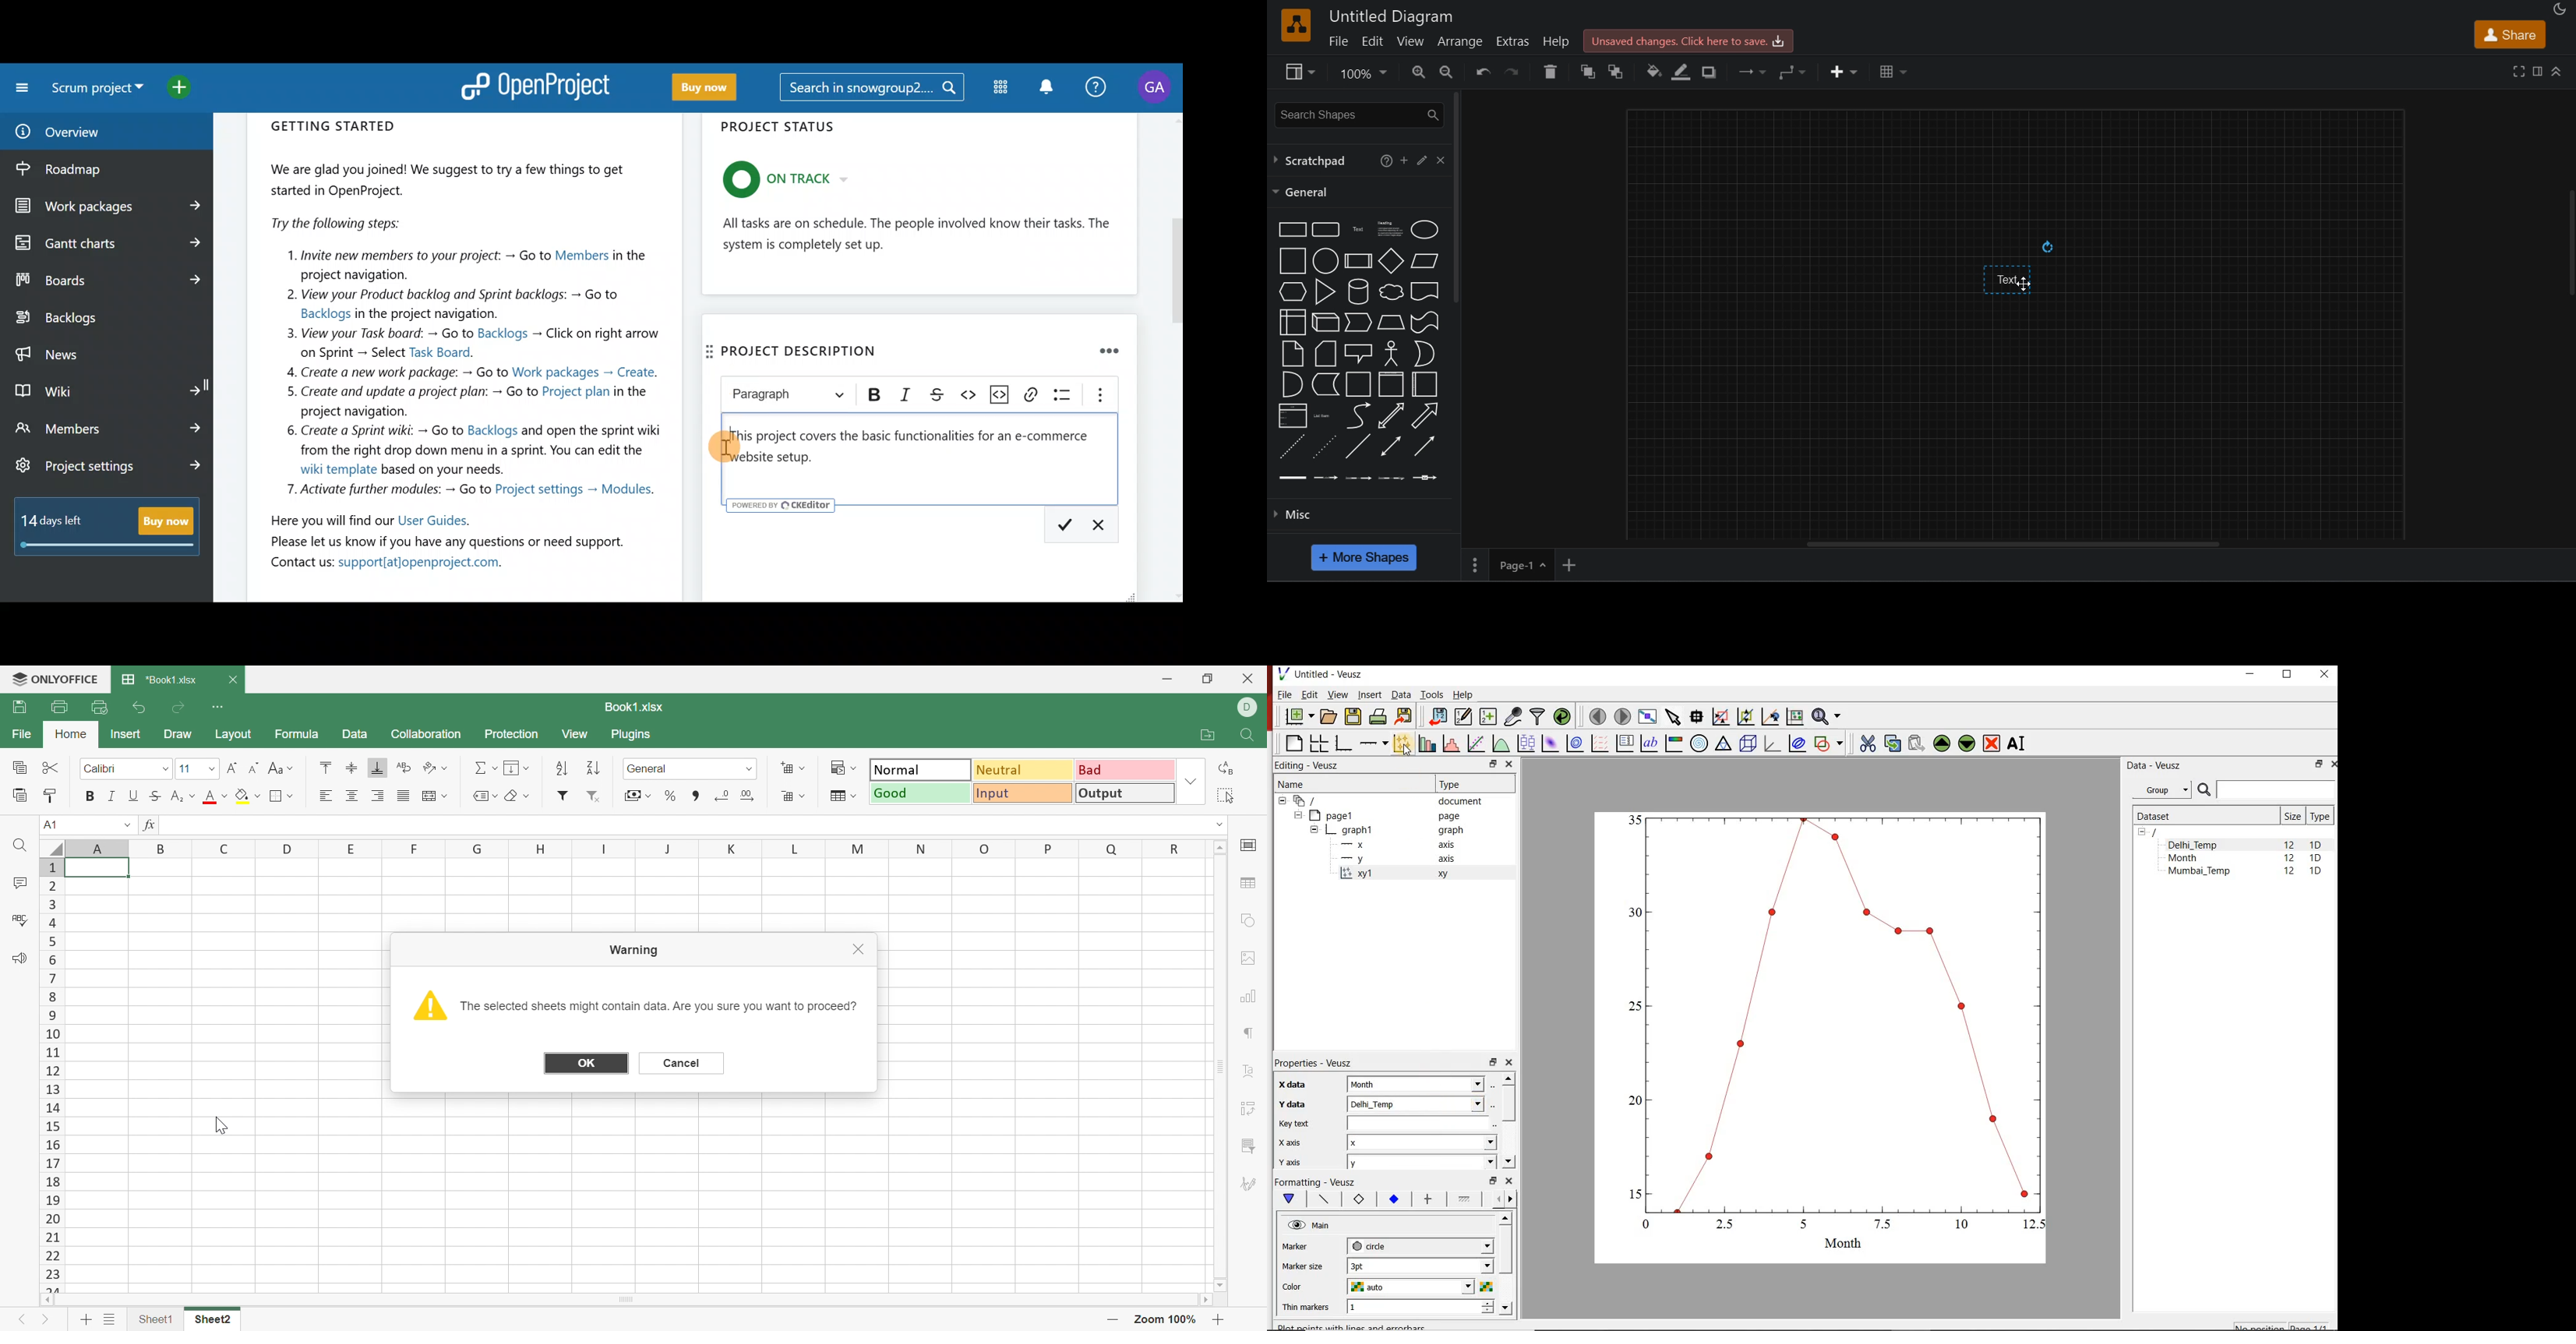 This screenshot has width=2576, height=1344. What do you see at coordinates (1510, 565) in the screenshot?
I see `Page-1` at bounding box center [1510, 565].